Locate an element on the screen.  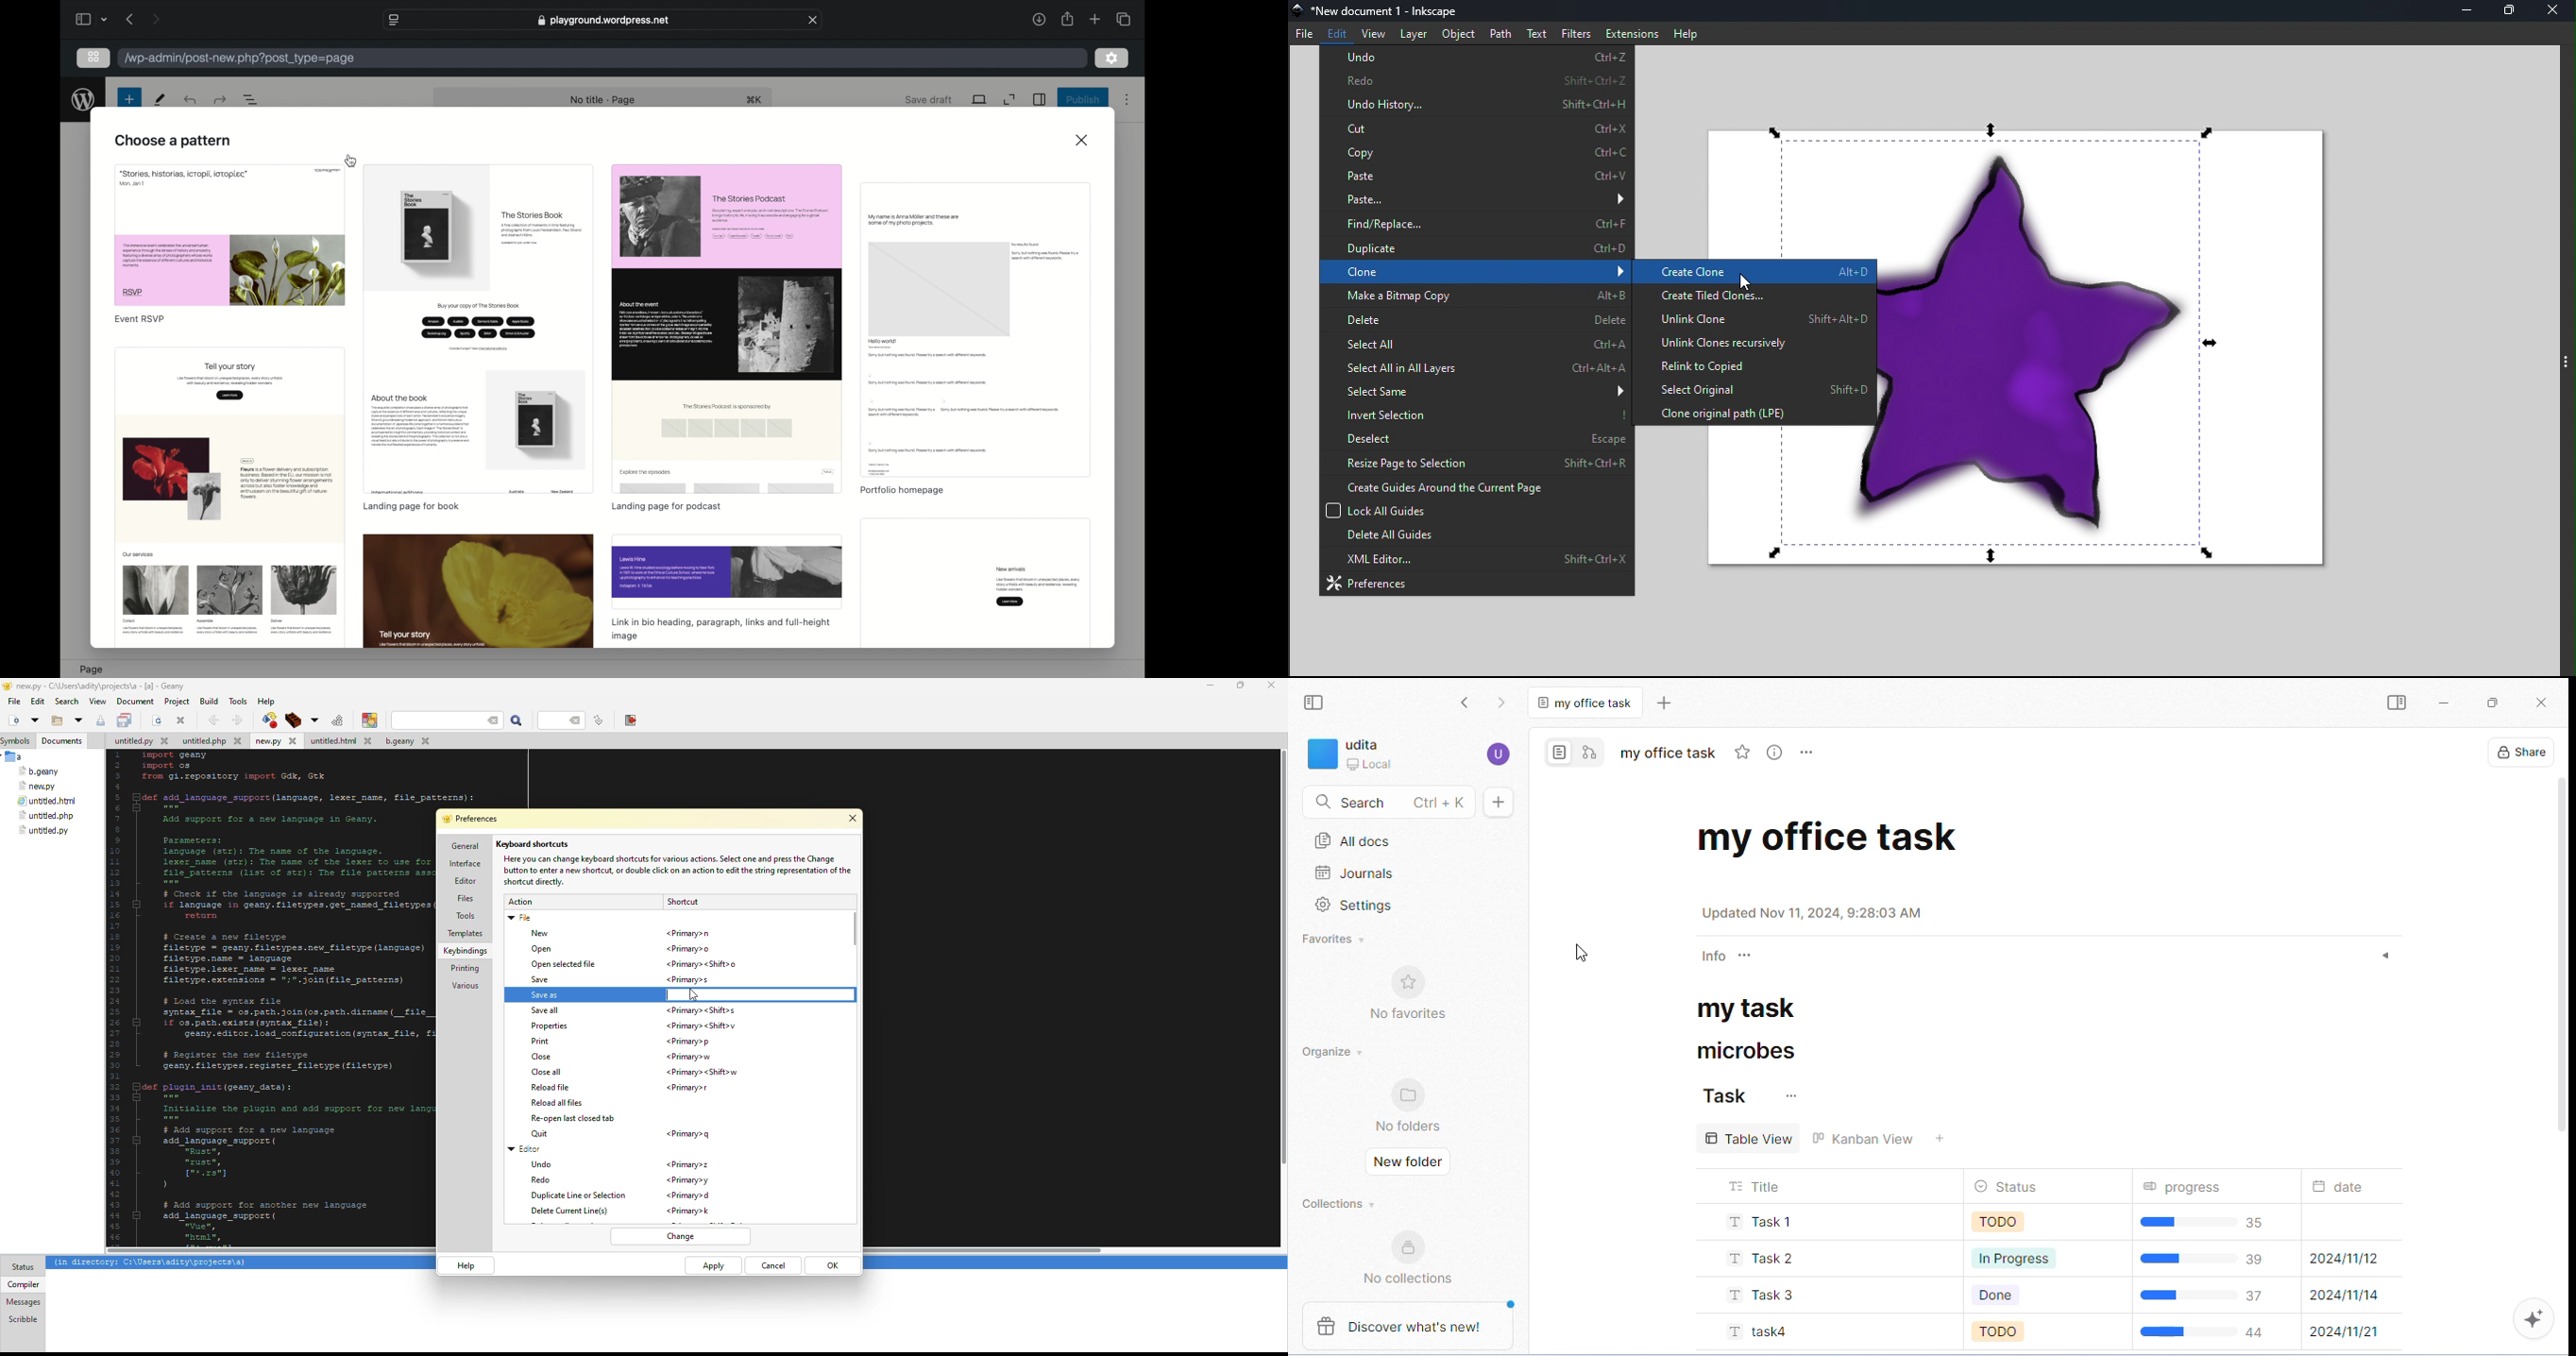
all docs is located at coordinates (1353, 840).